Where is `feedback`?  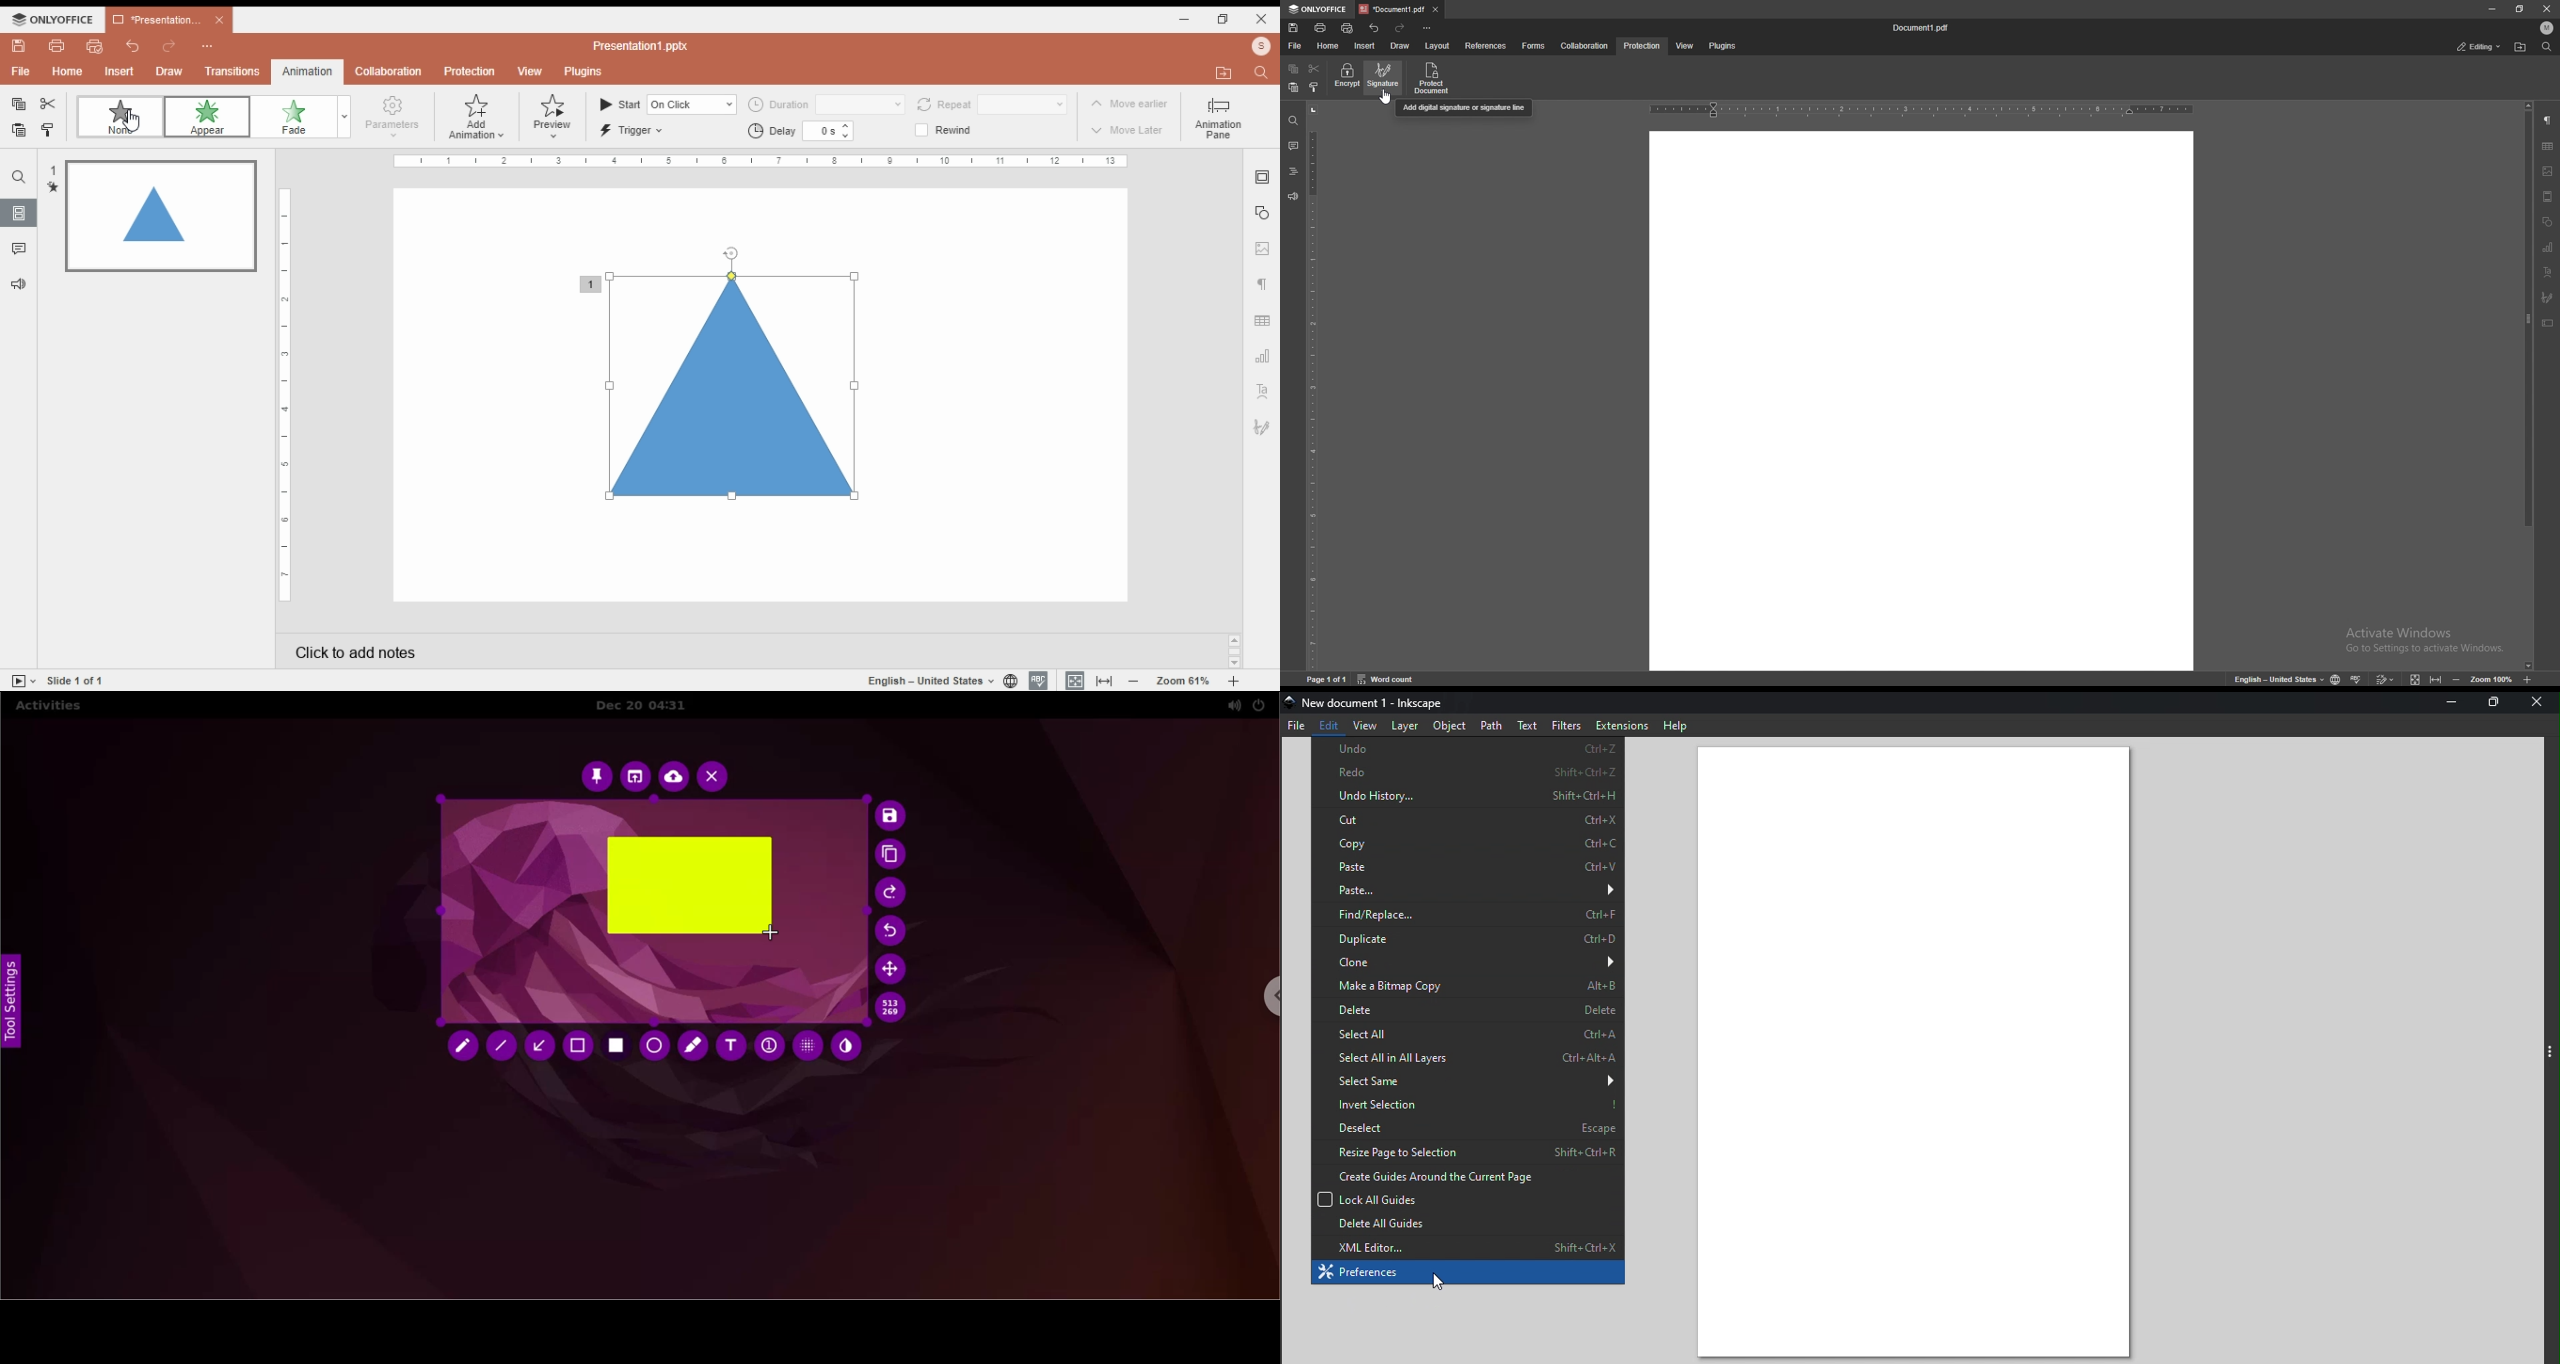
feedback is located at coordinates (1292, 197).